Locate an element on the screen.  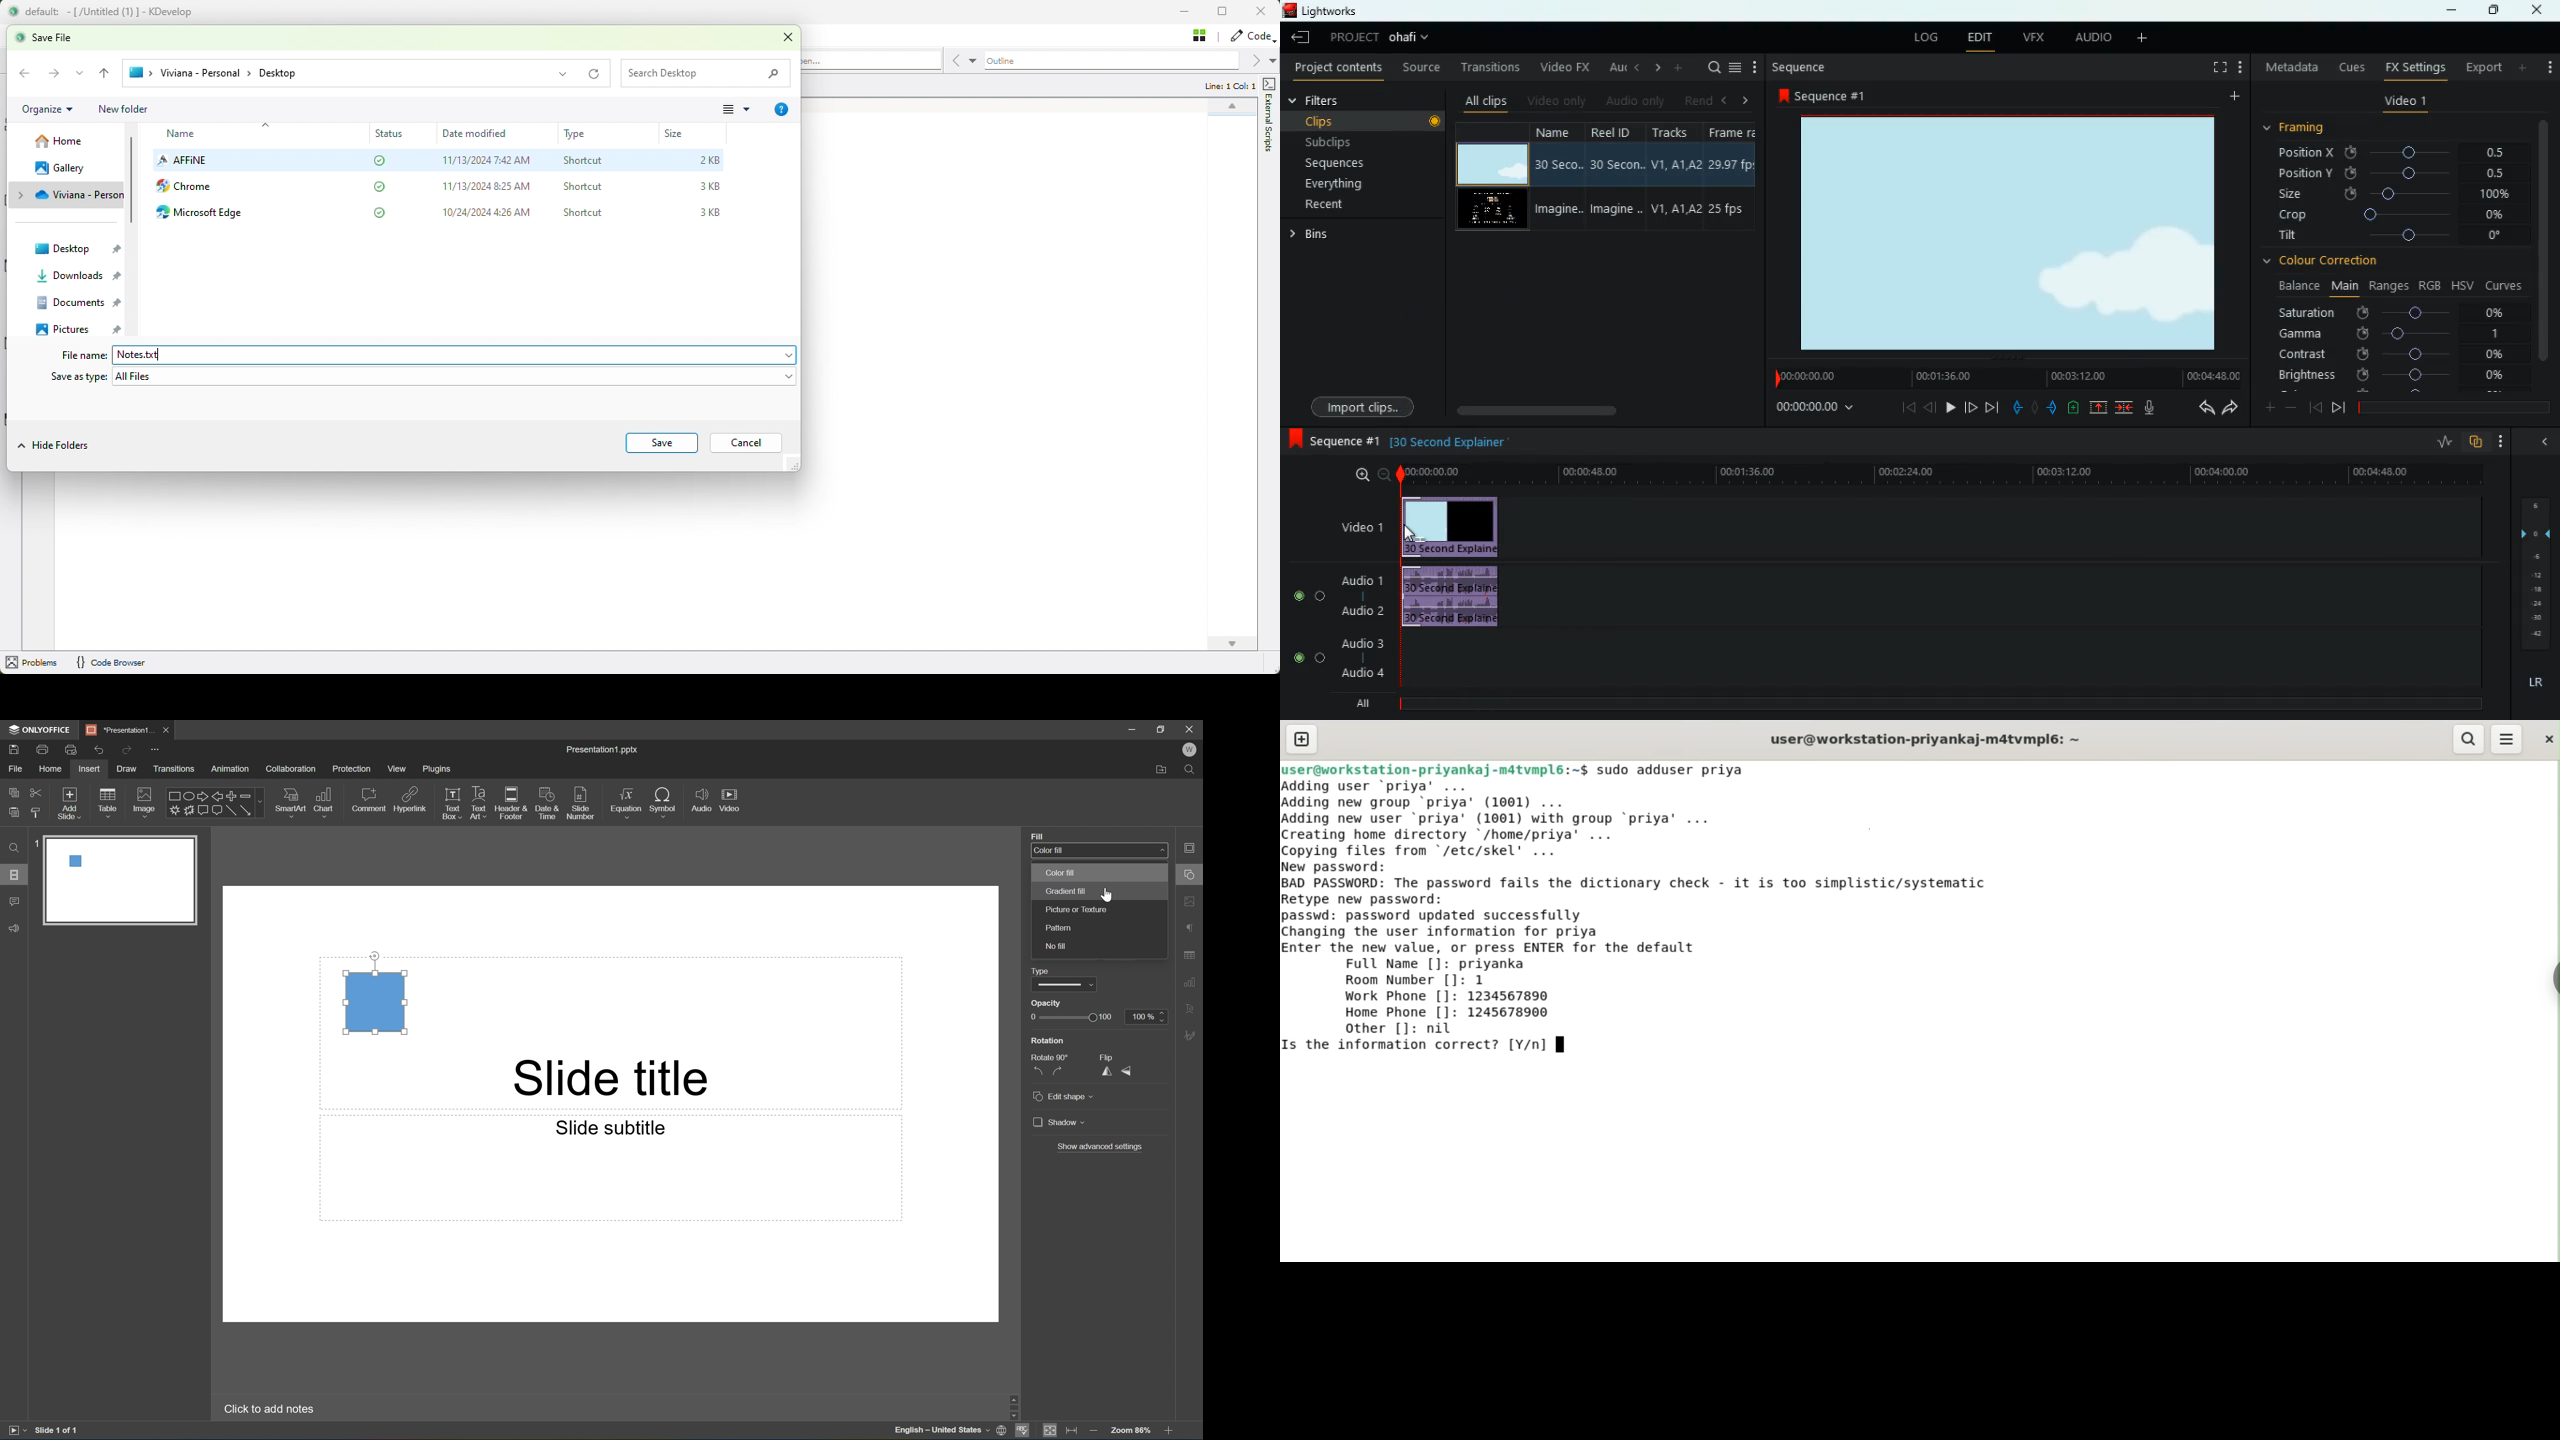
zoom is located at coordinates (1365, 476).